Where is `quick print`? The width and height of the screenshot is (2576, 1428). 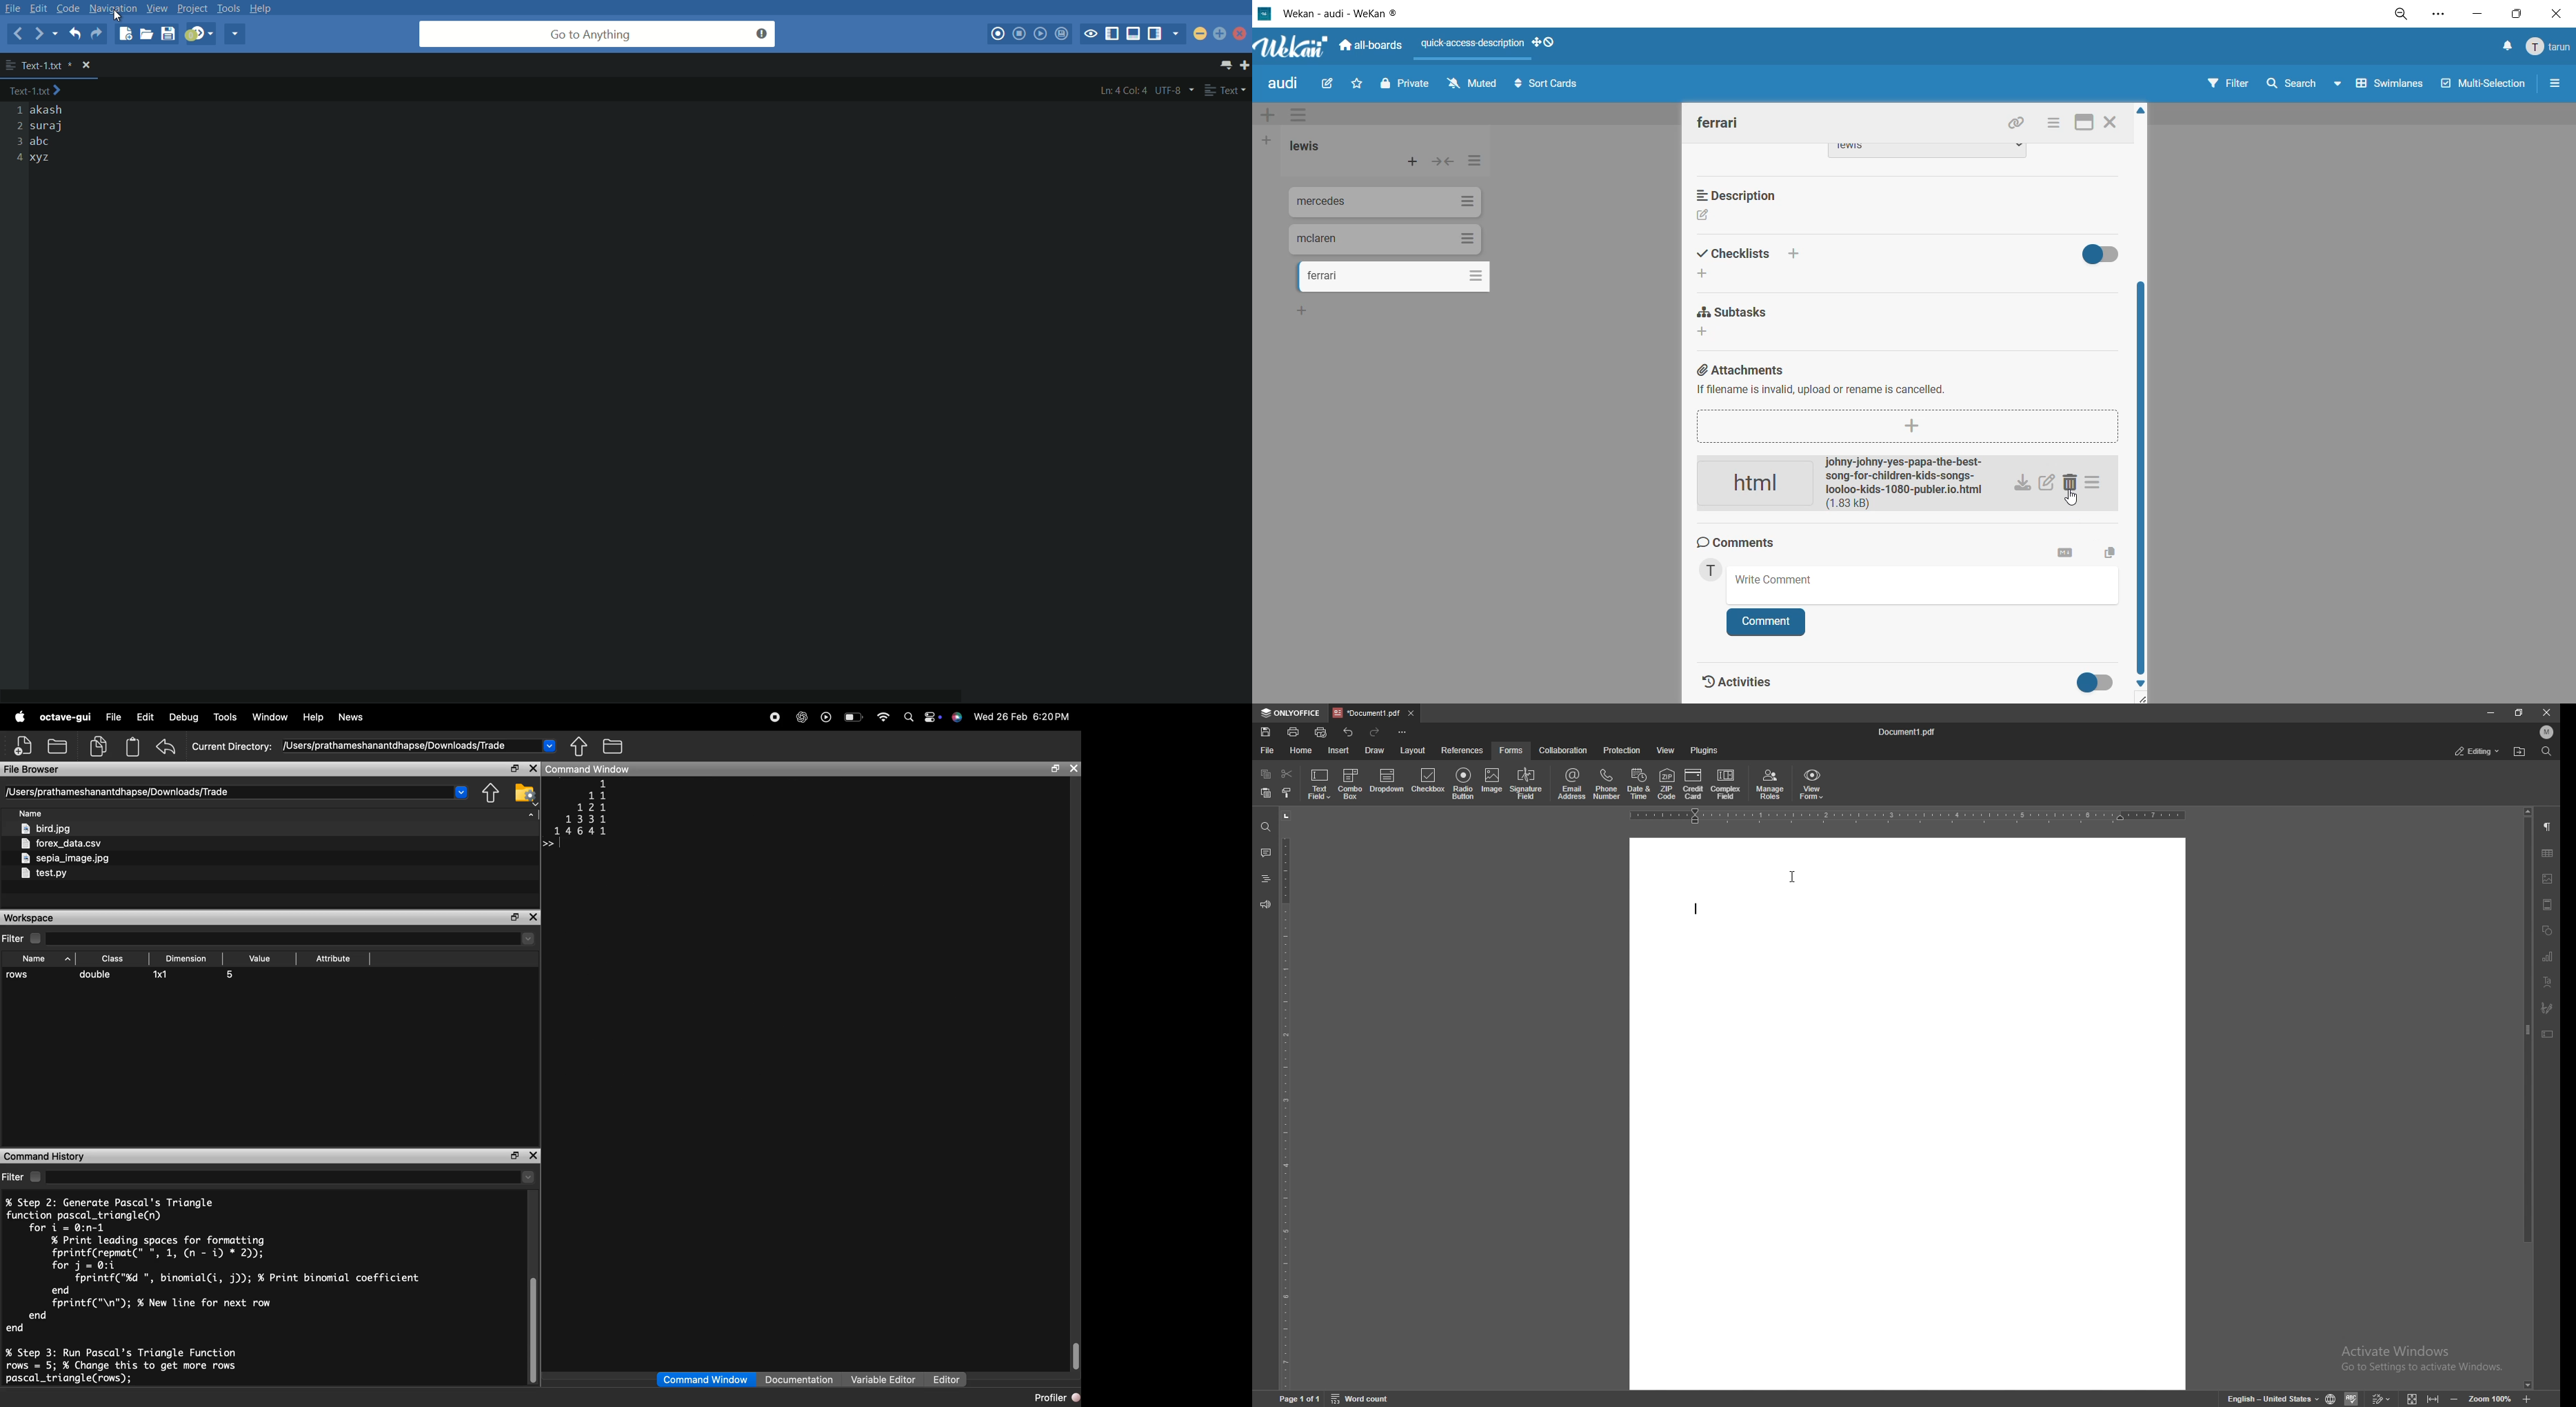 quick print is located at coordinates (1323, 731).